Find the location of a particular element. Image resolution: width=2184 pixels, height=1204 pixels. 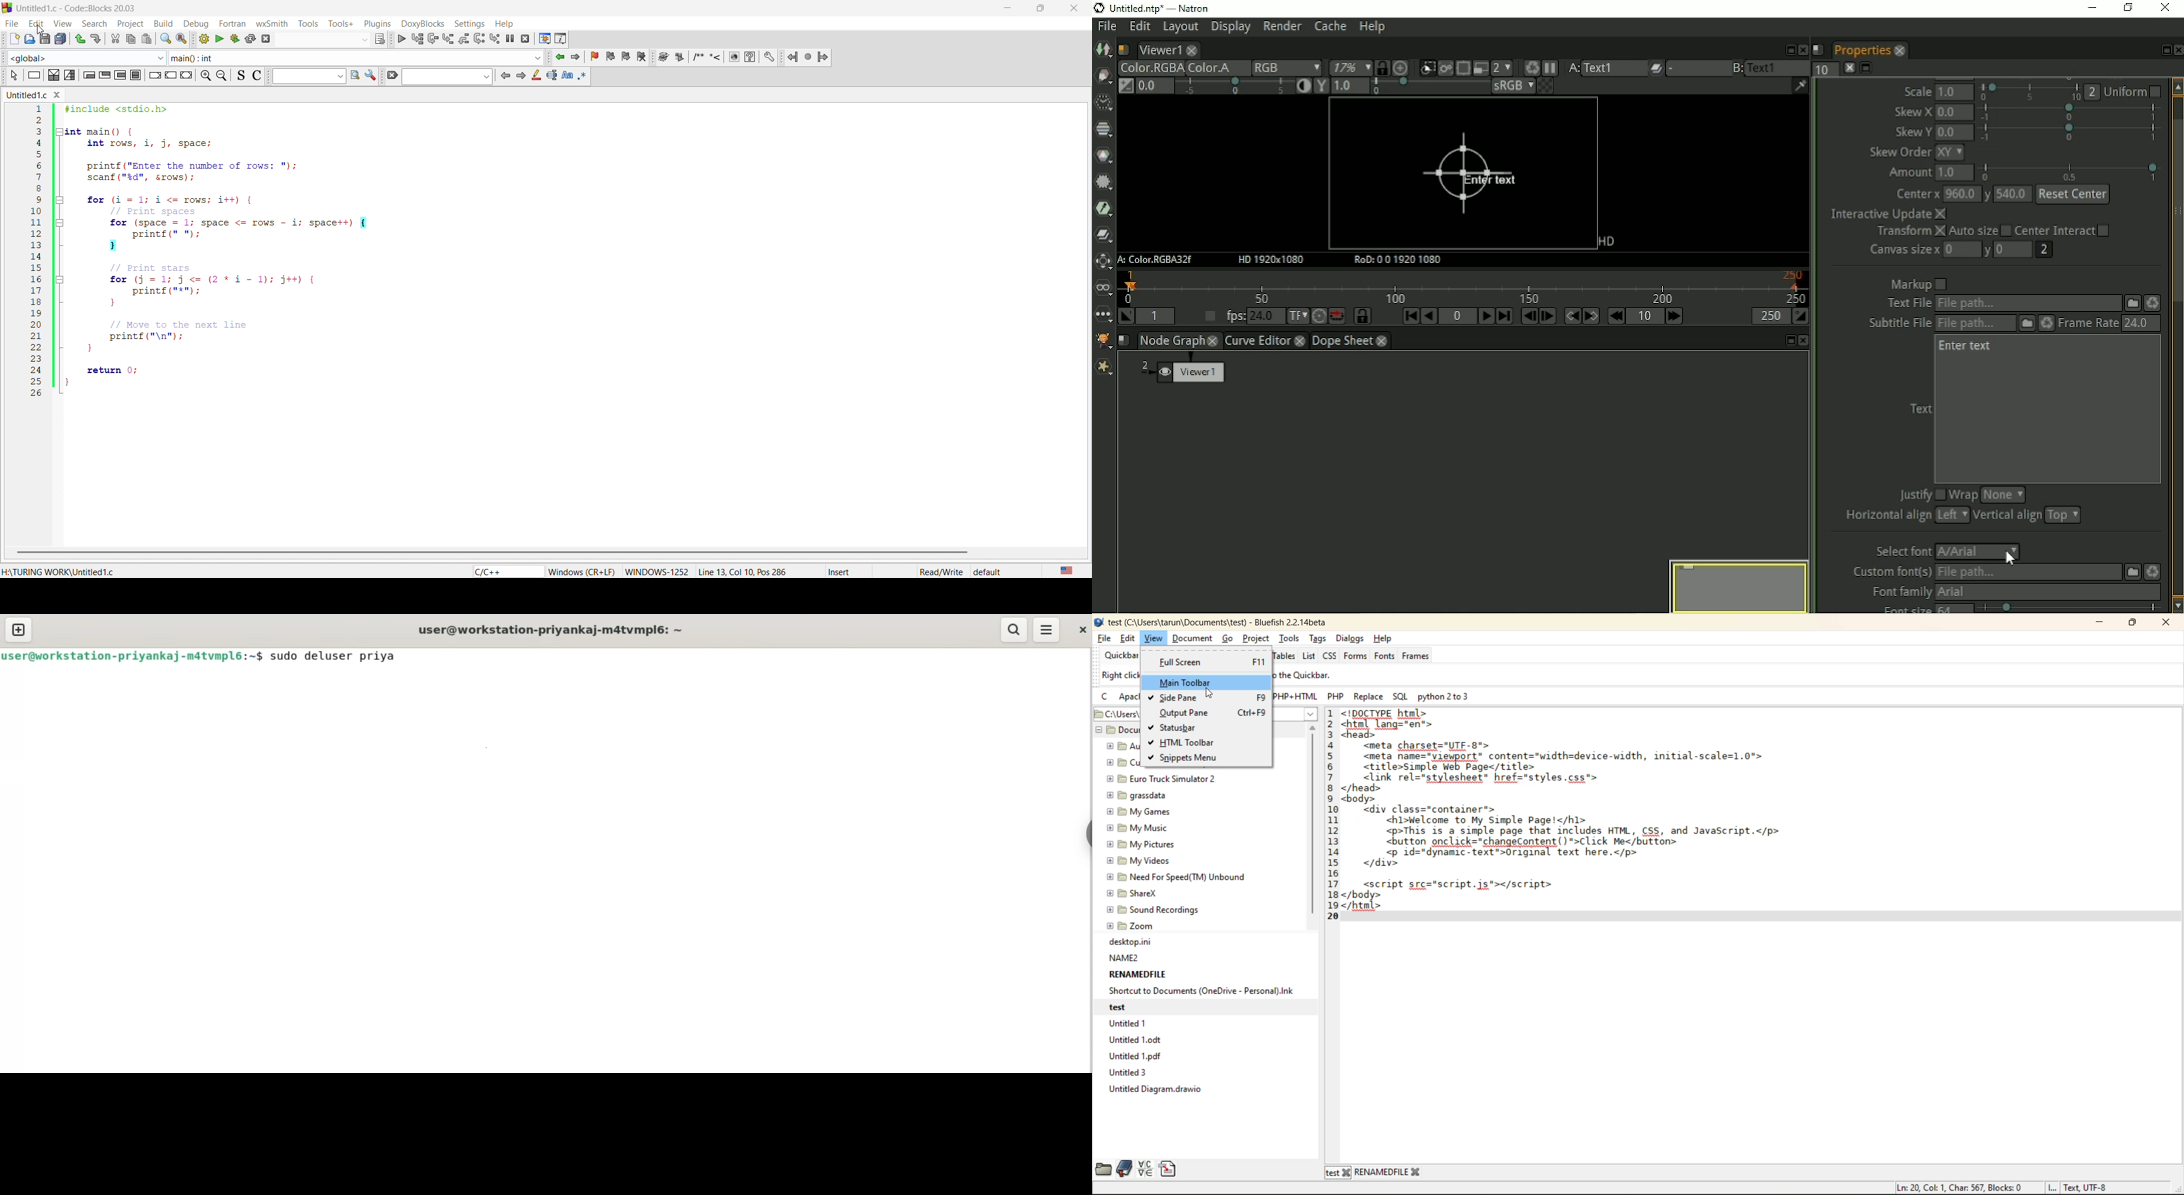

Reload the file is located at coordinates (2152, 570).